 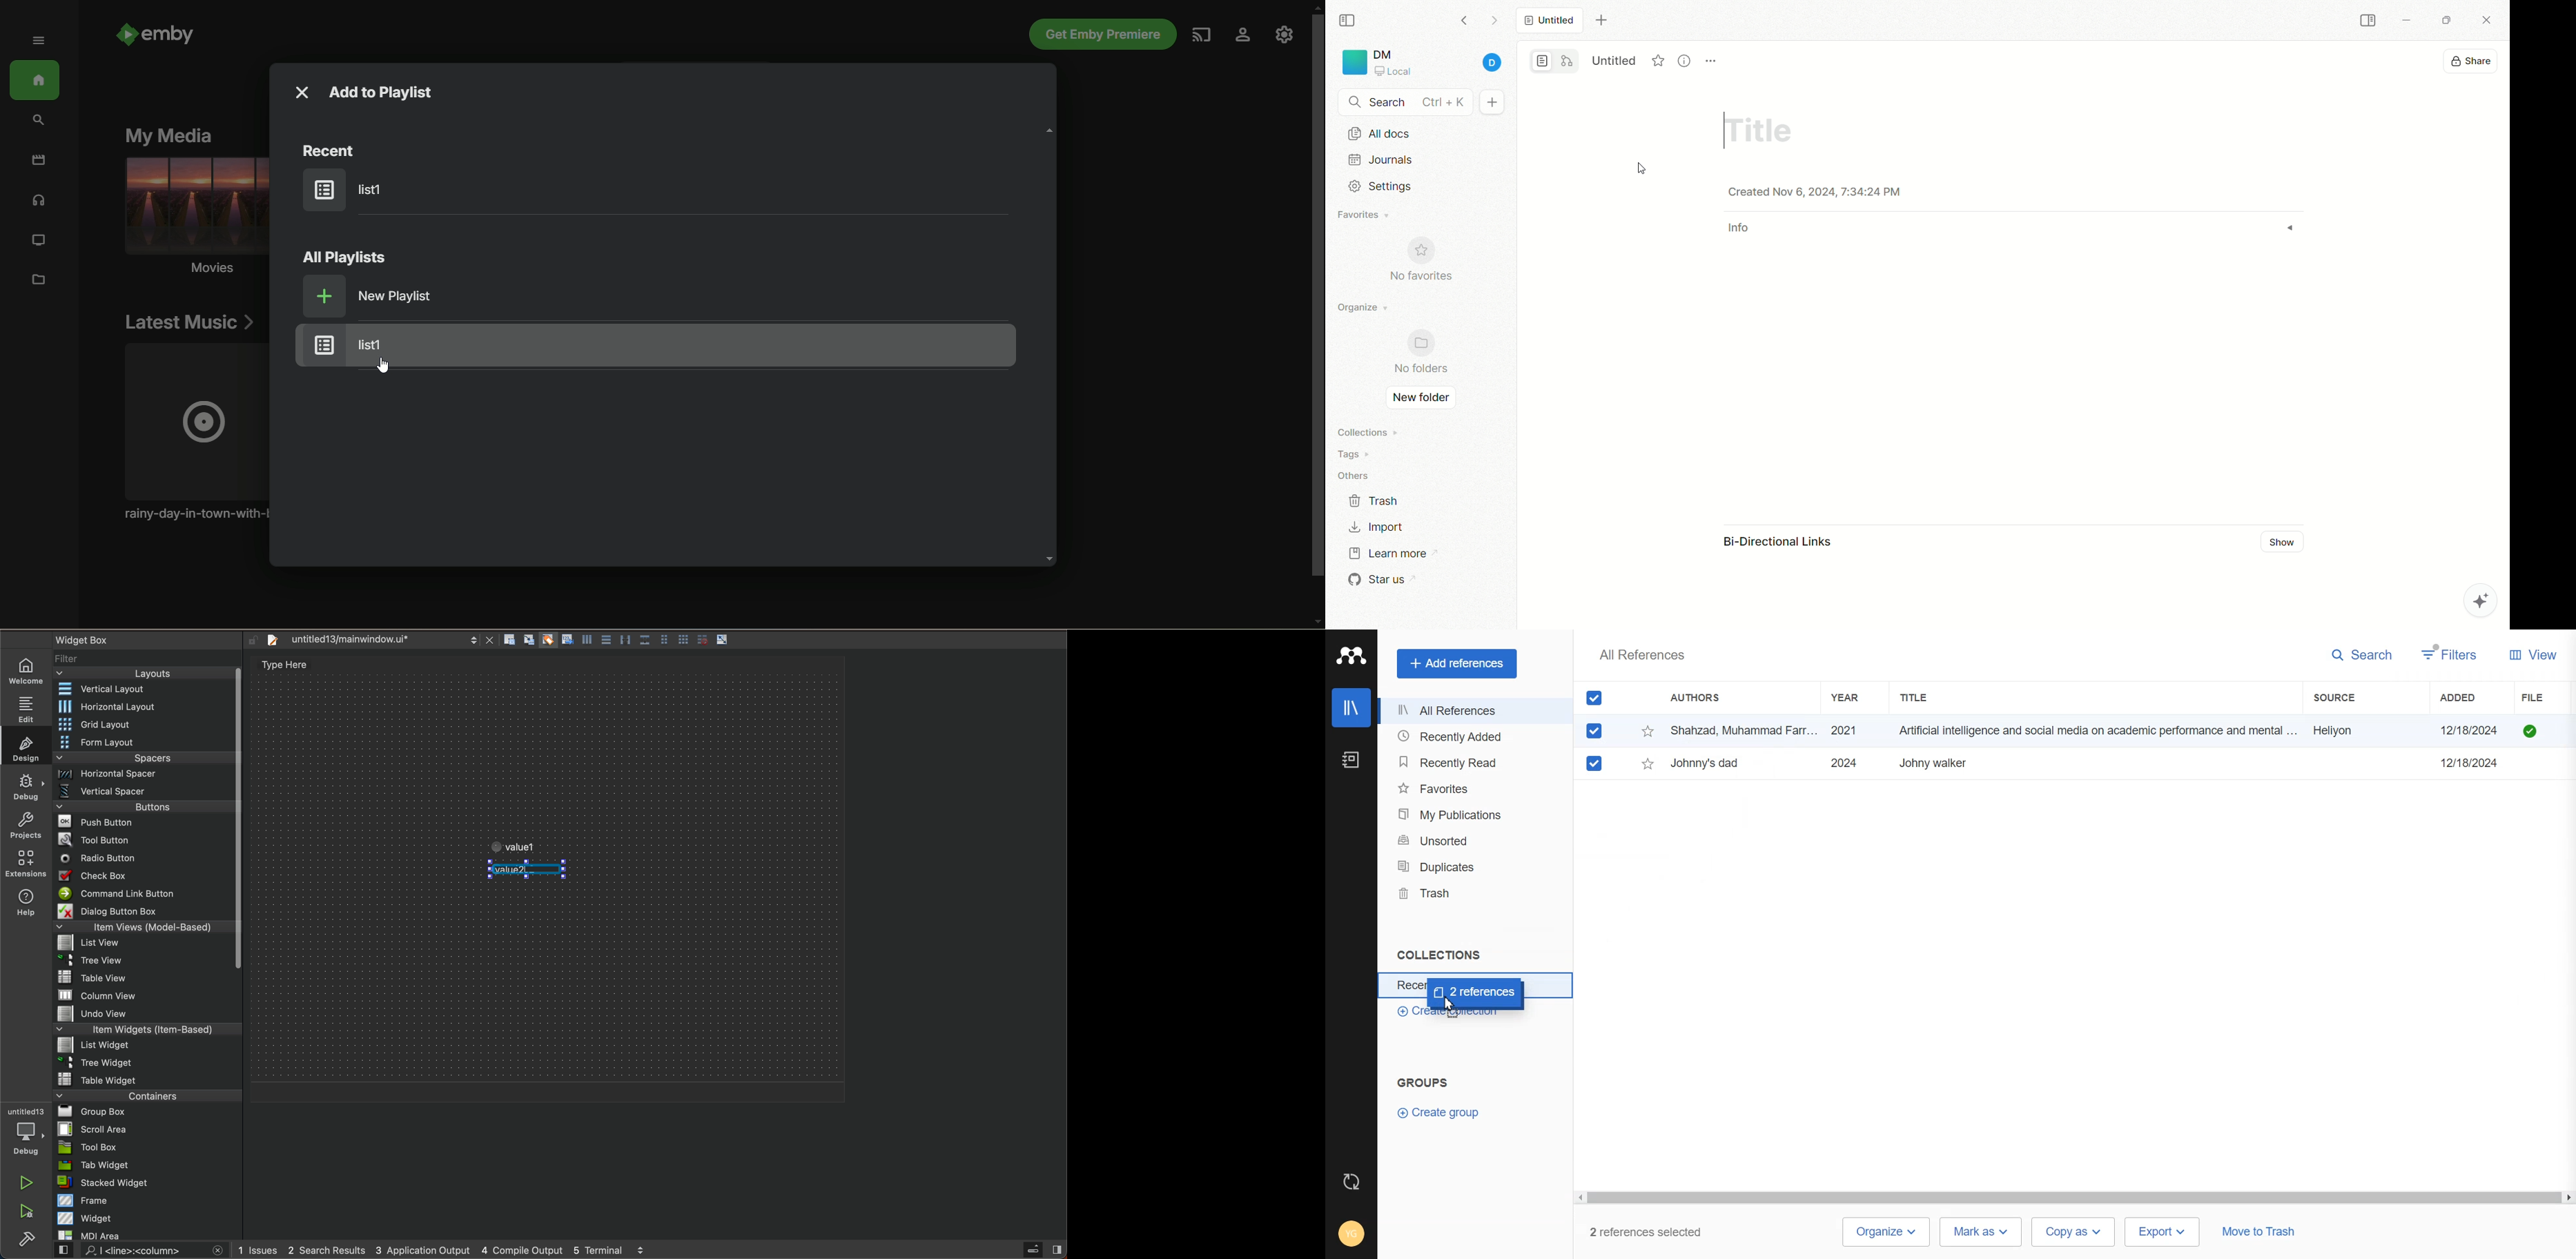 What do you see at coordinates (146, 690) in the screenshot?
I see `Vertical layout ` at bounding box center [146, 690].